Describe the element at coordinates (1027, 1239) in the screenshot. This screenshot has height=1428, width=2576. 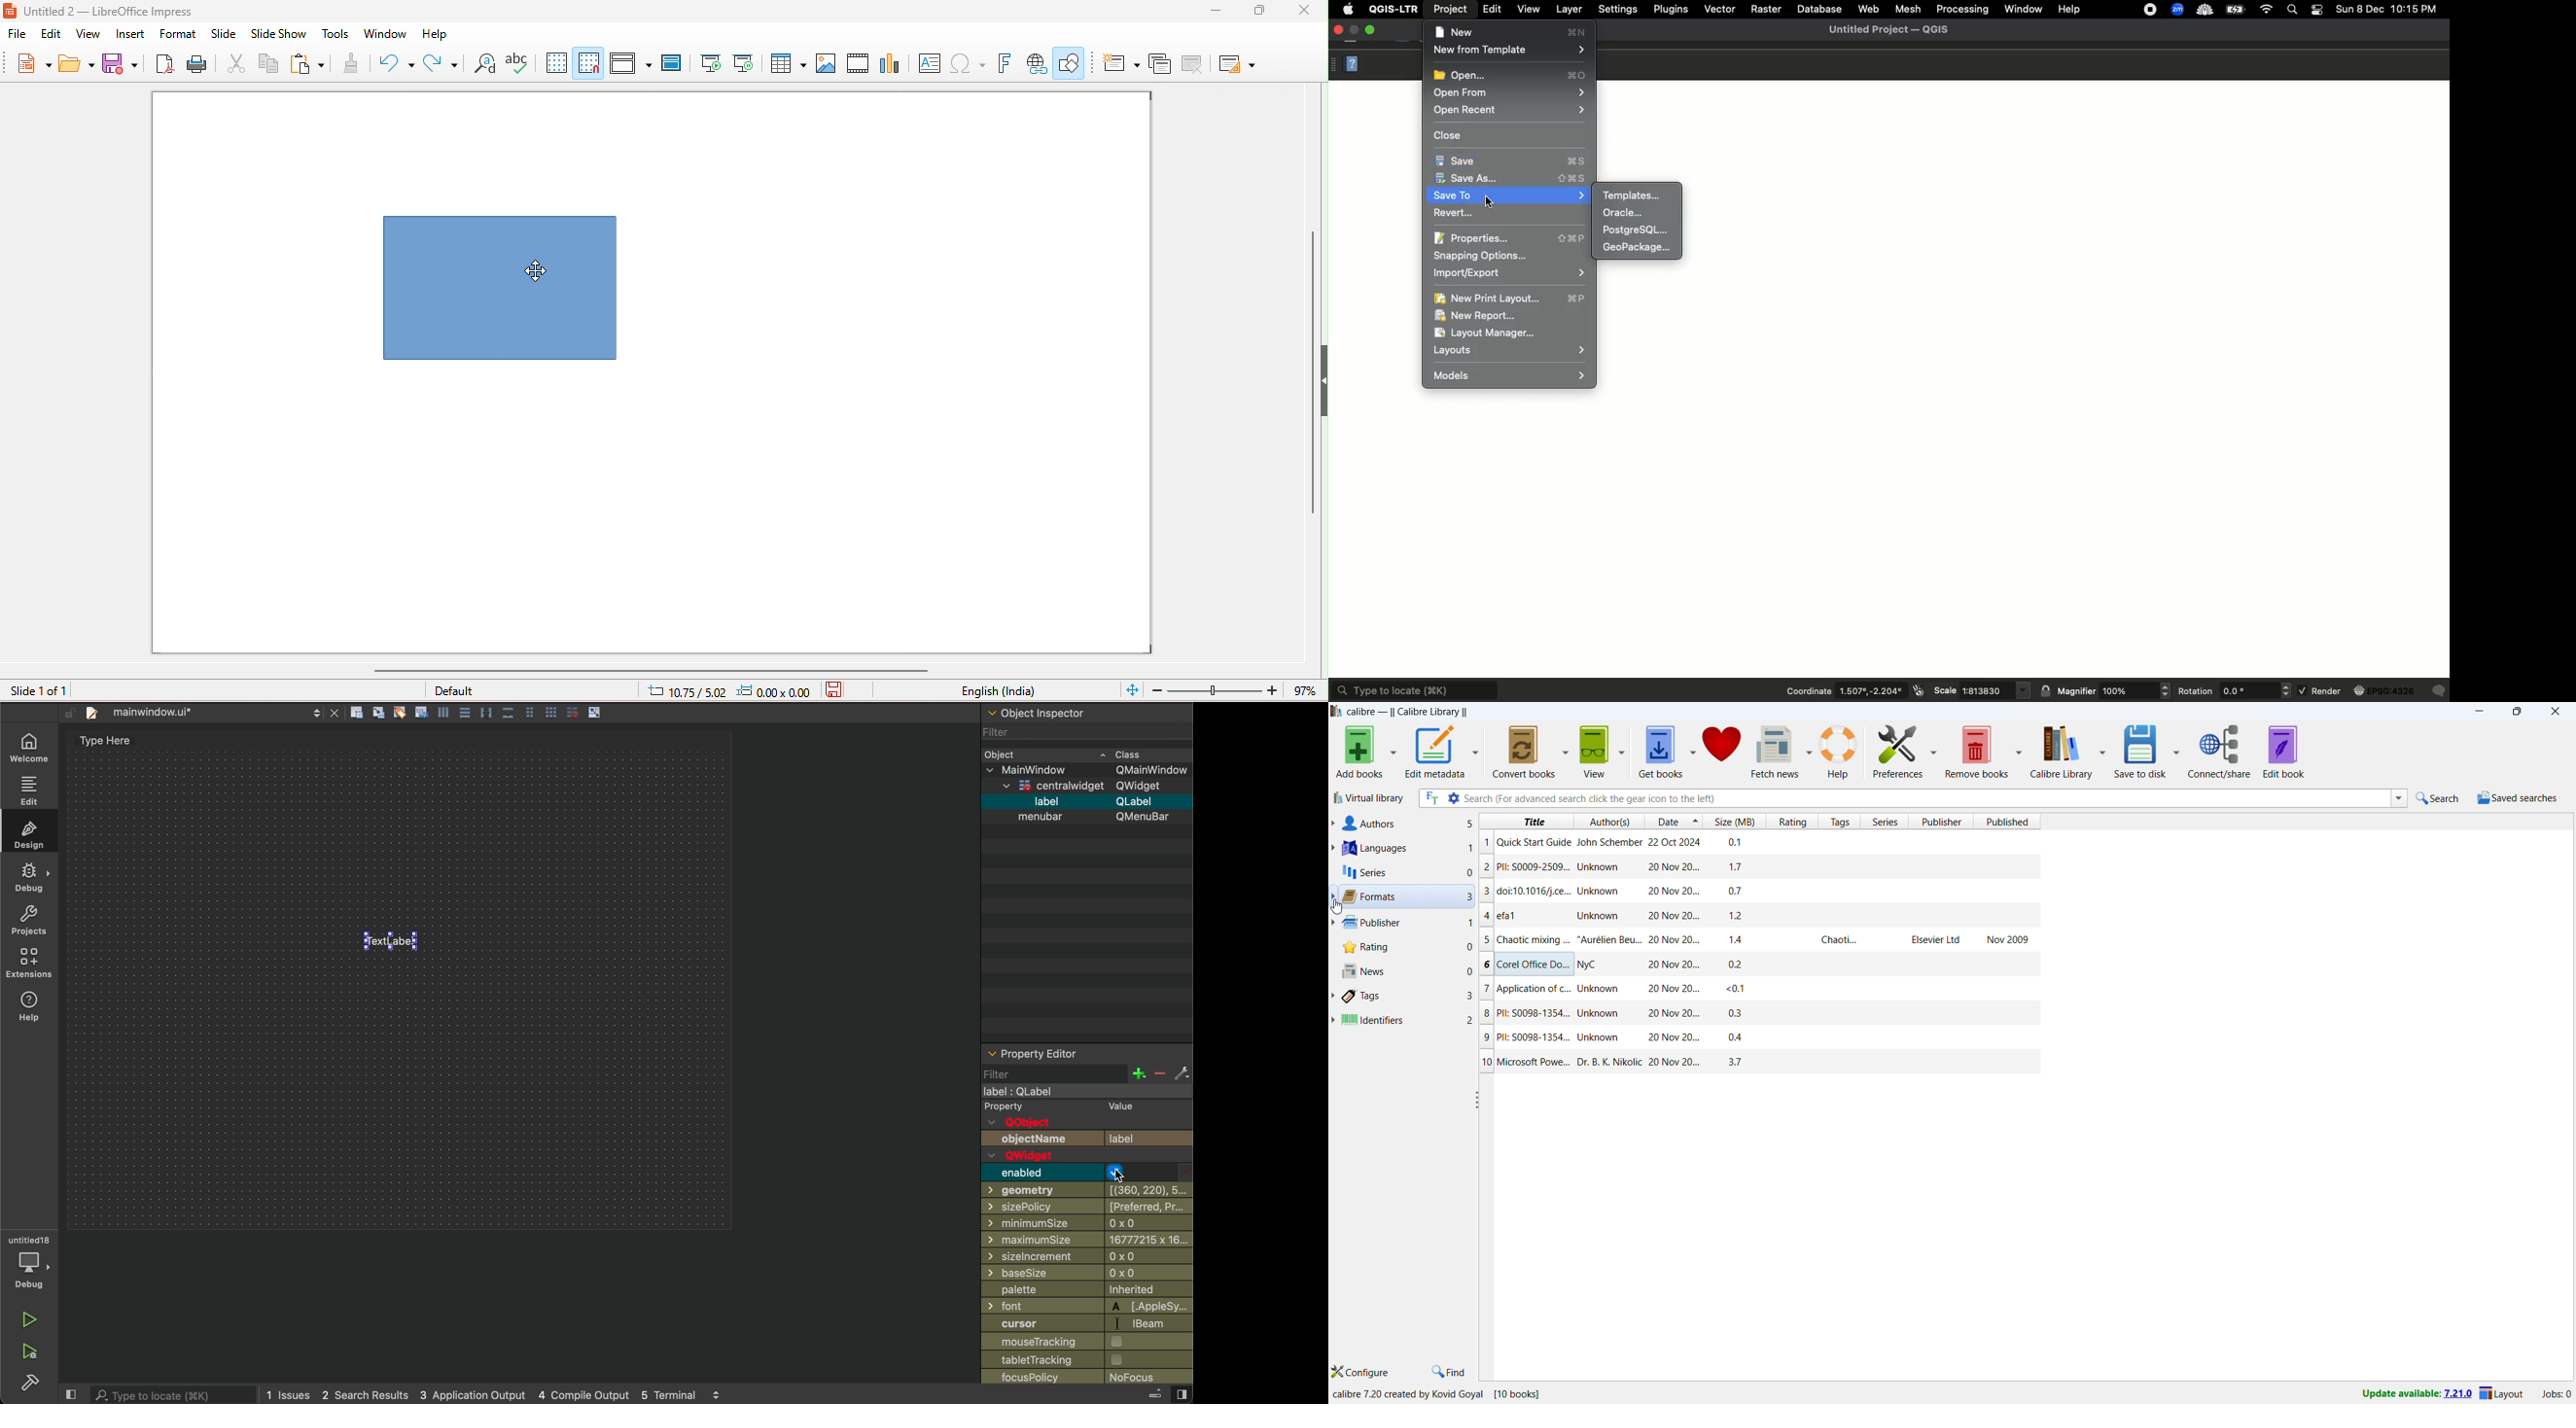
I see `maximumSize` at that location.